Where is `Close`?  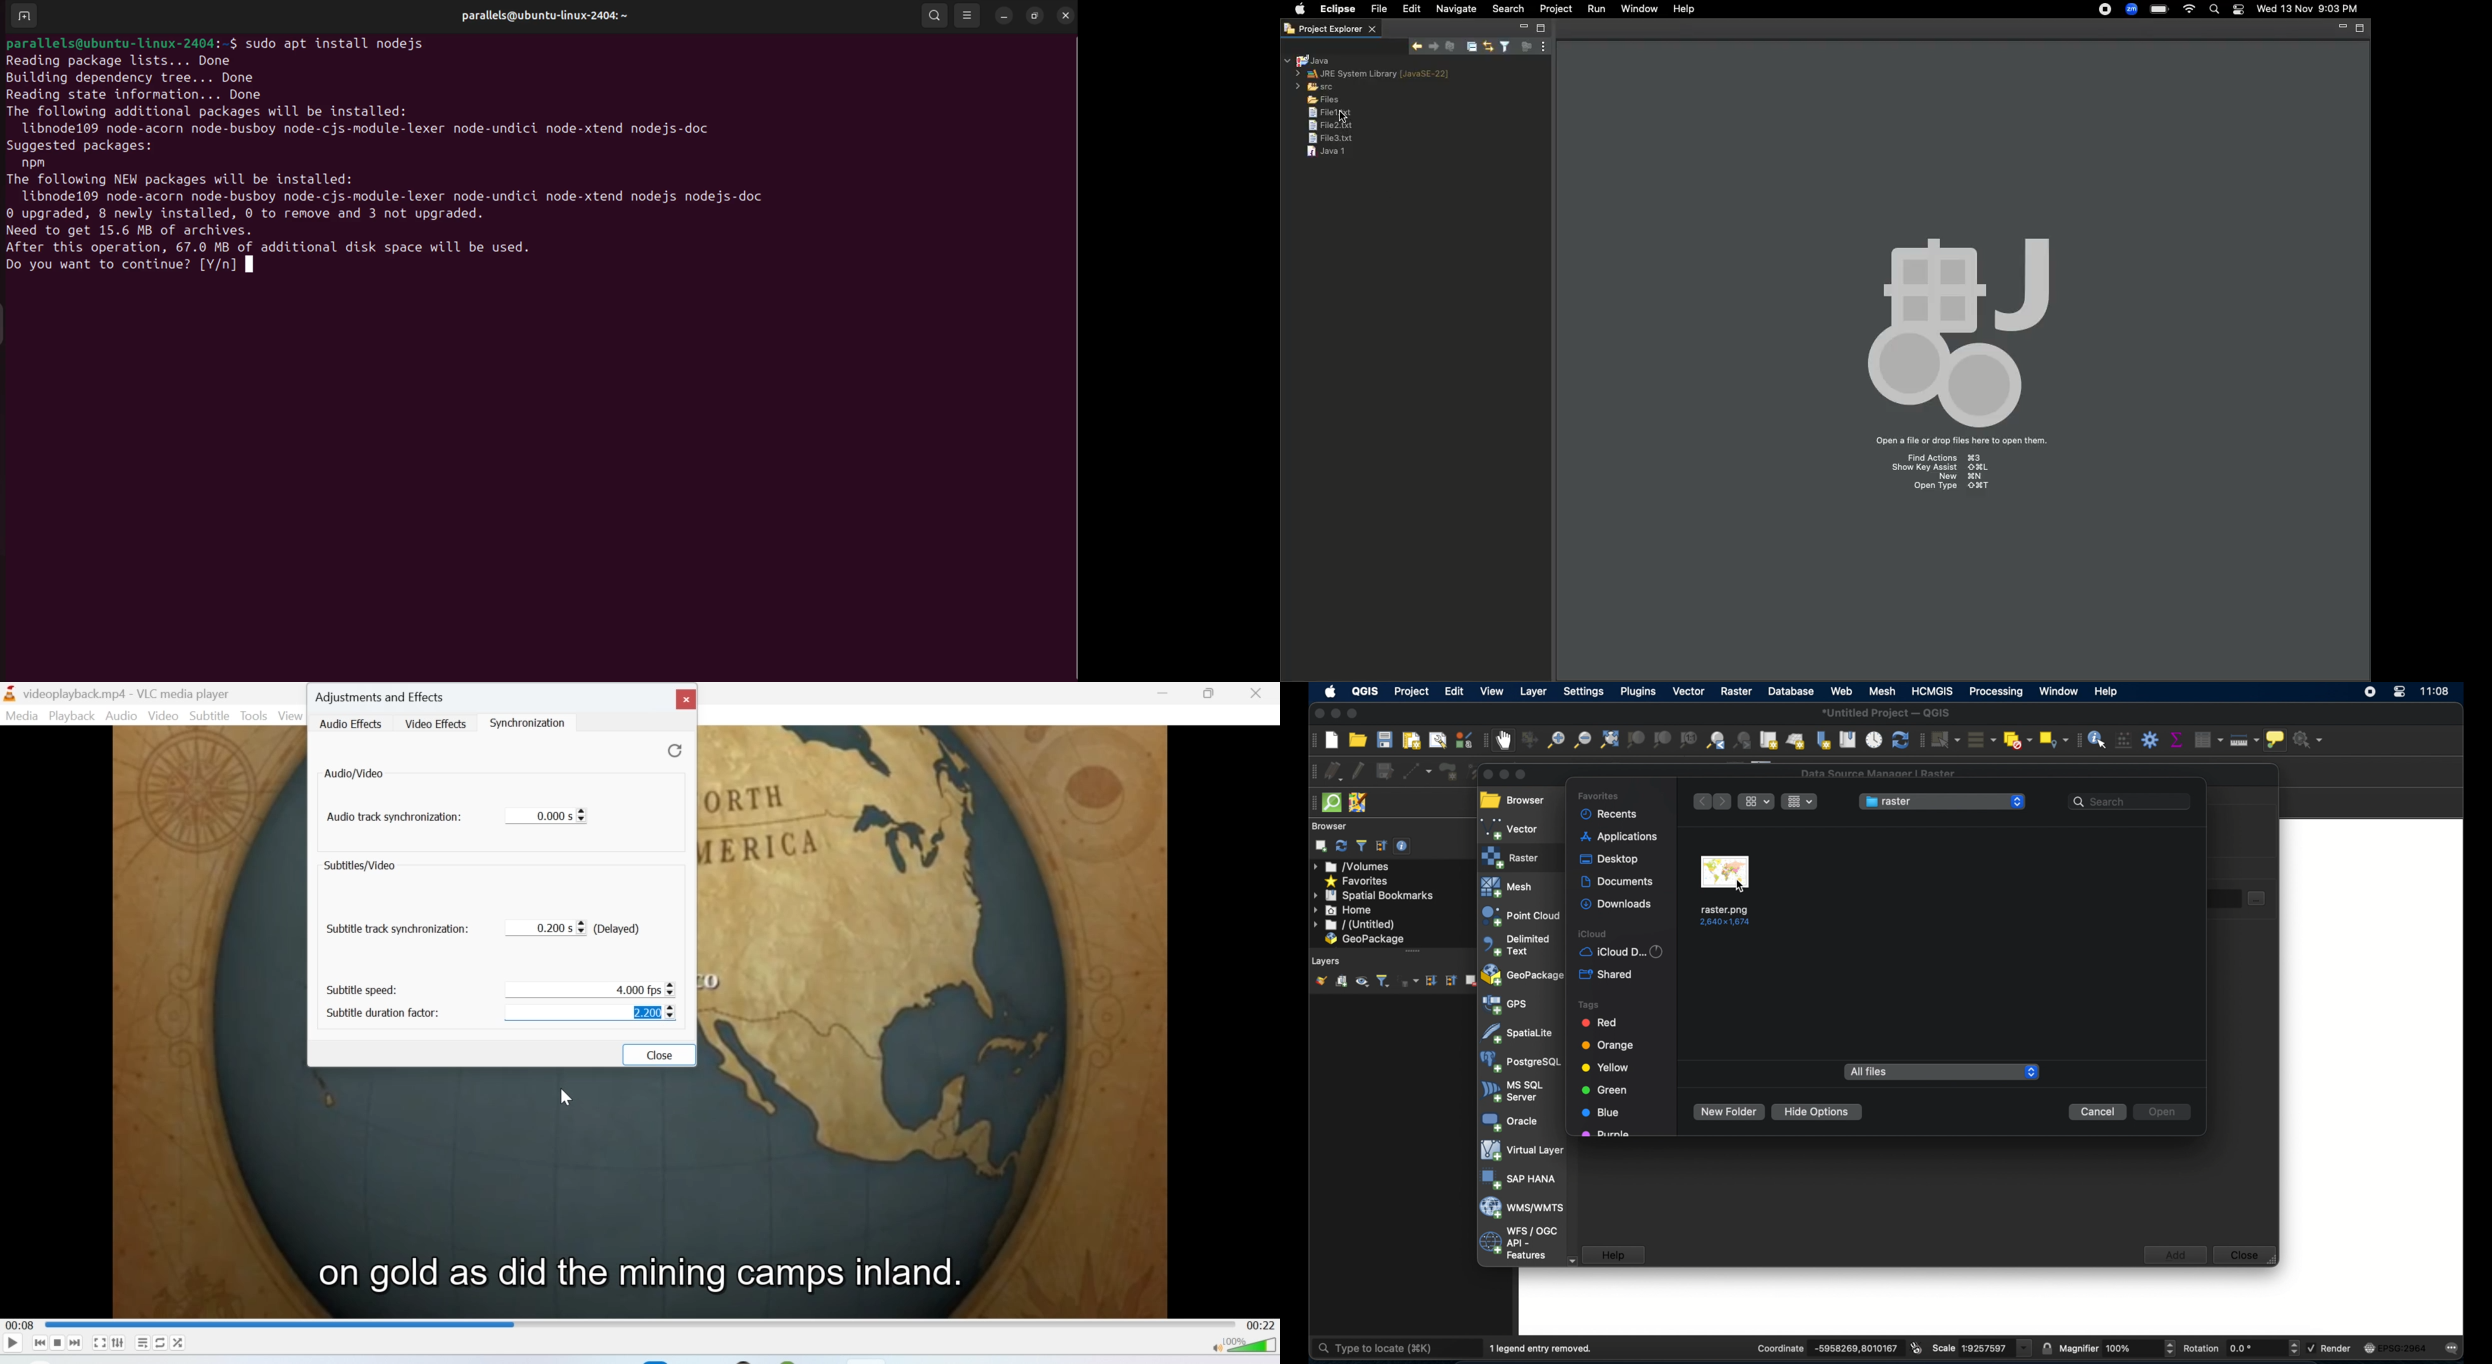 Close is located at coordinates (684, 700).